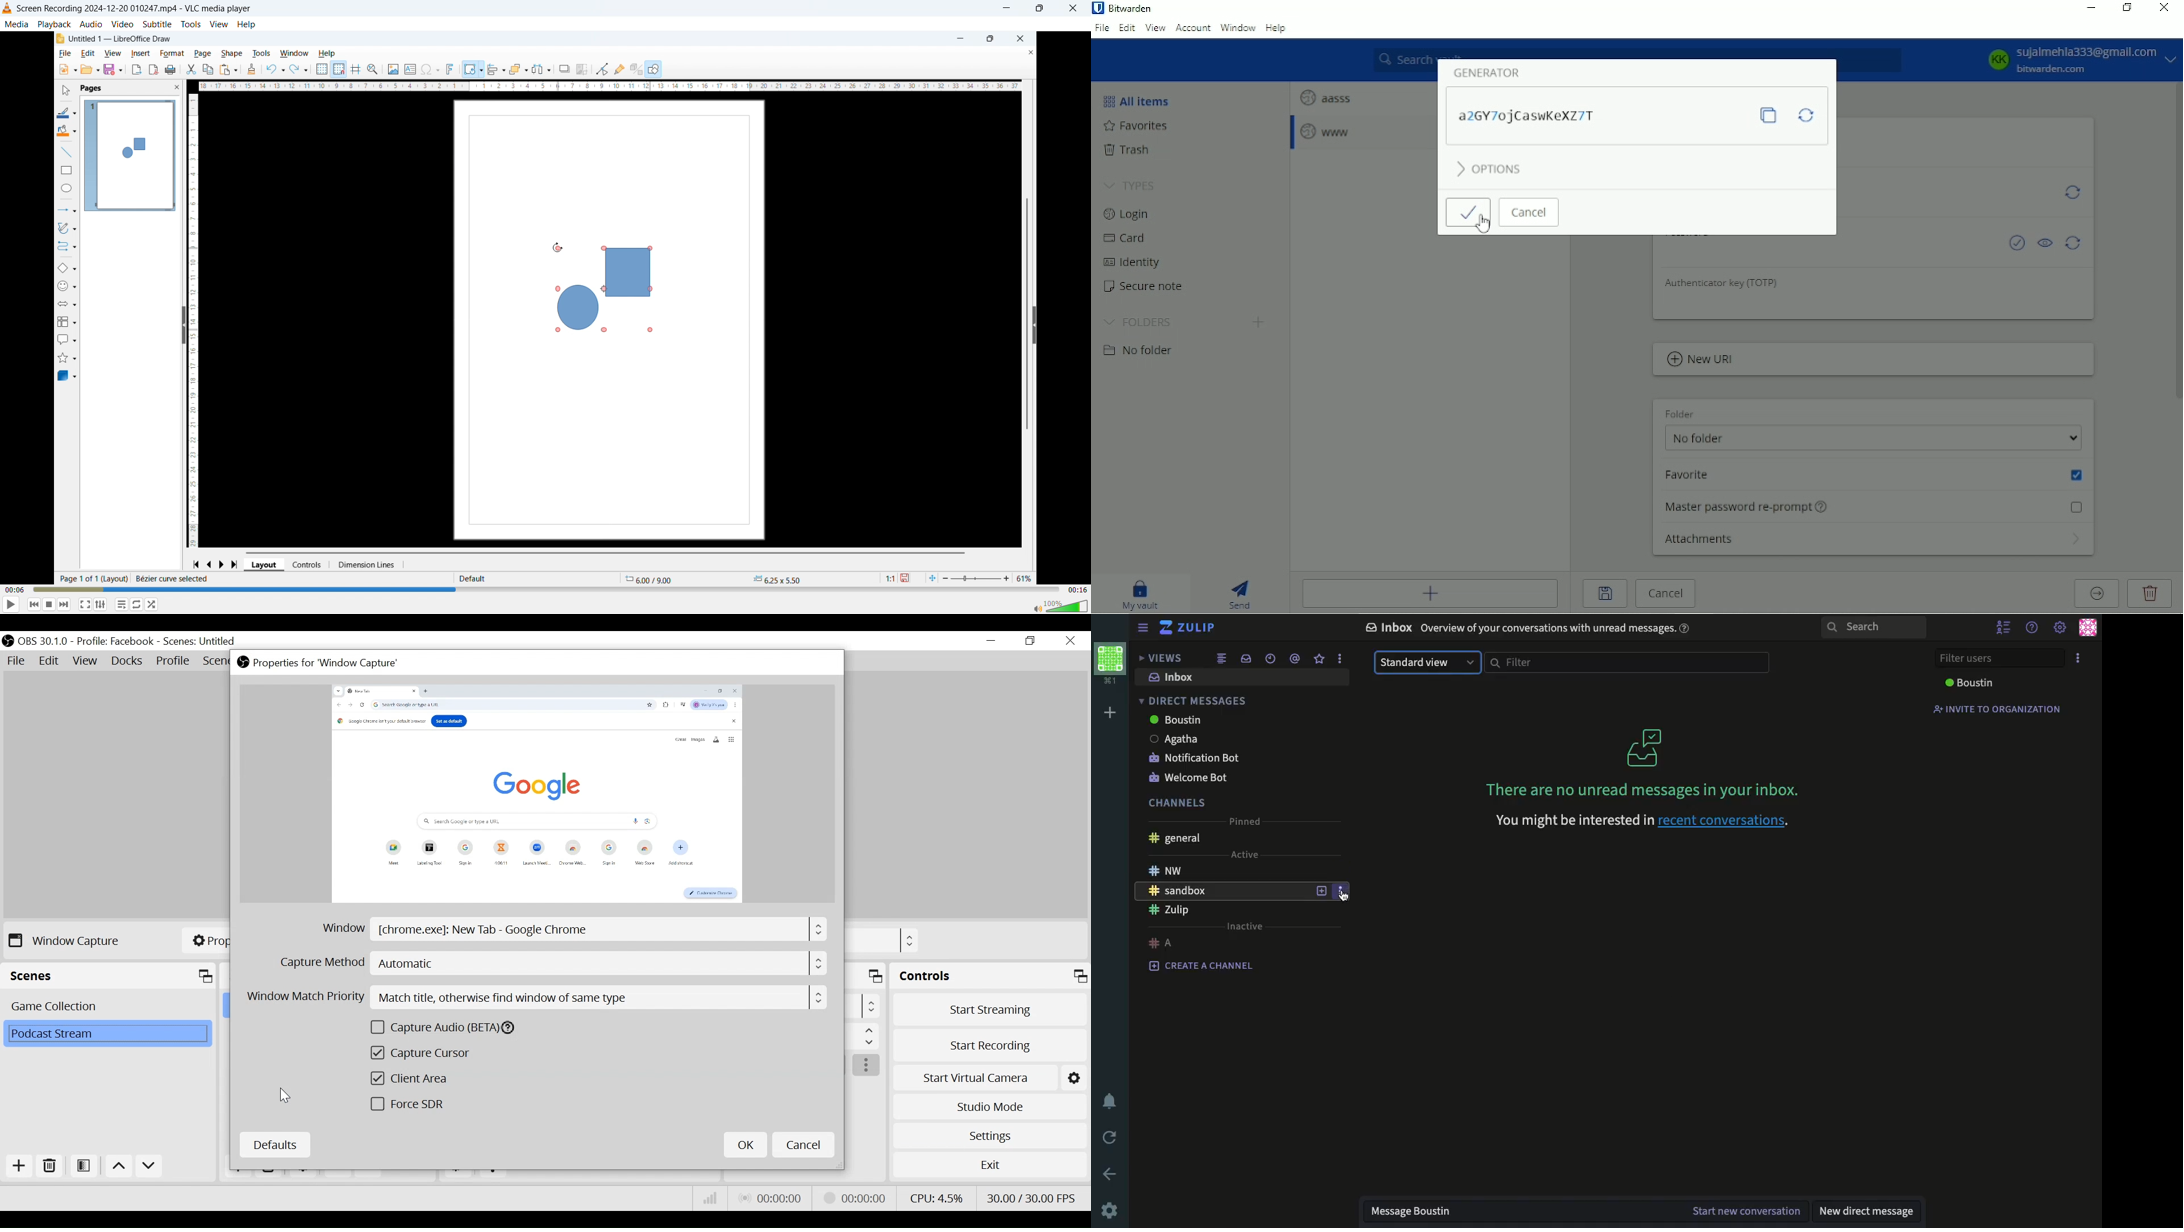 This screenshot has height=1232, width=2184. Describe the element at coordinates (1270, 658) in the screenshot. I see `recent conversations` at that location.